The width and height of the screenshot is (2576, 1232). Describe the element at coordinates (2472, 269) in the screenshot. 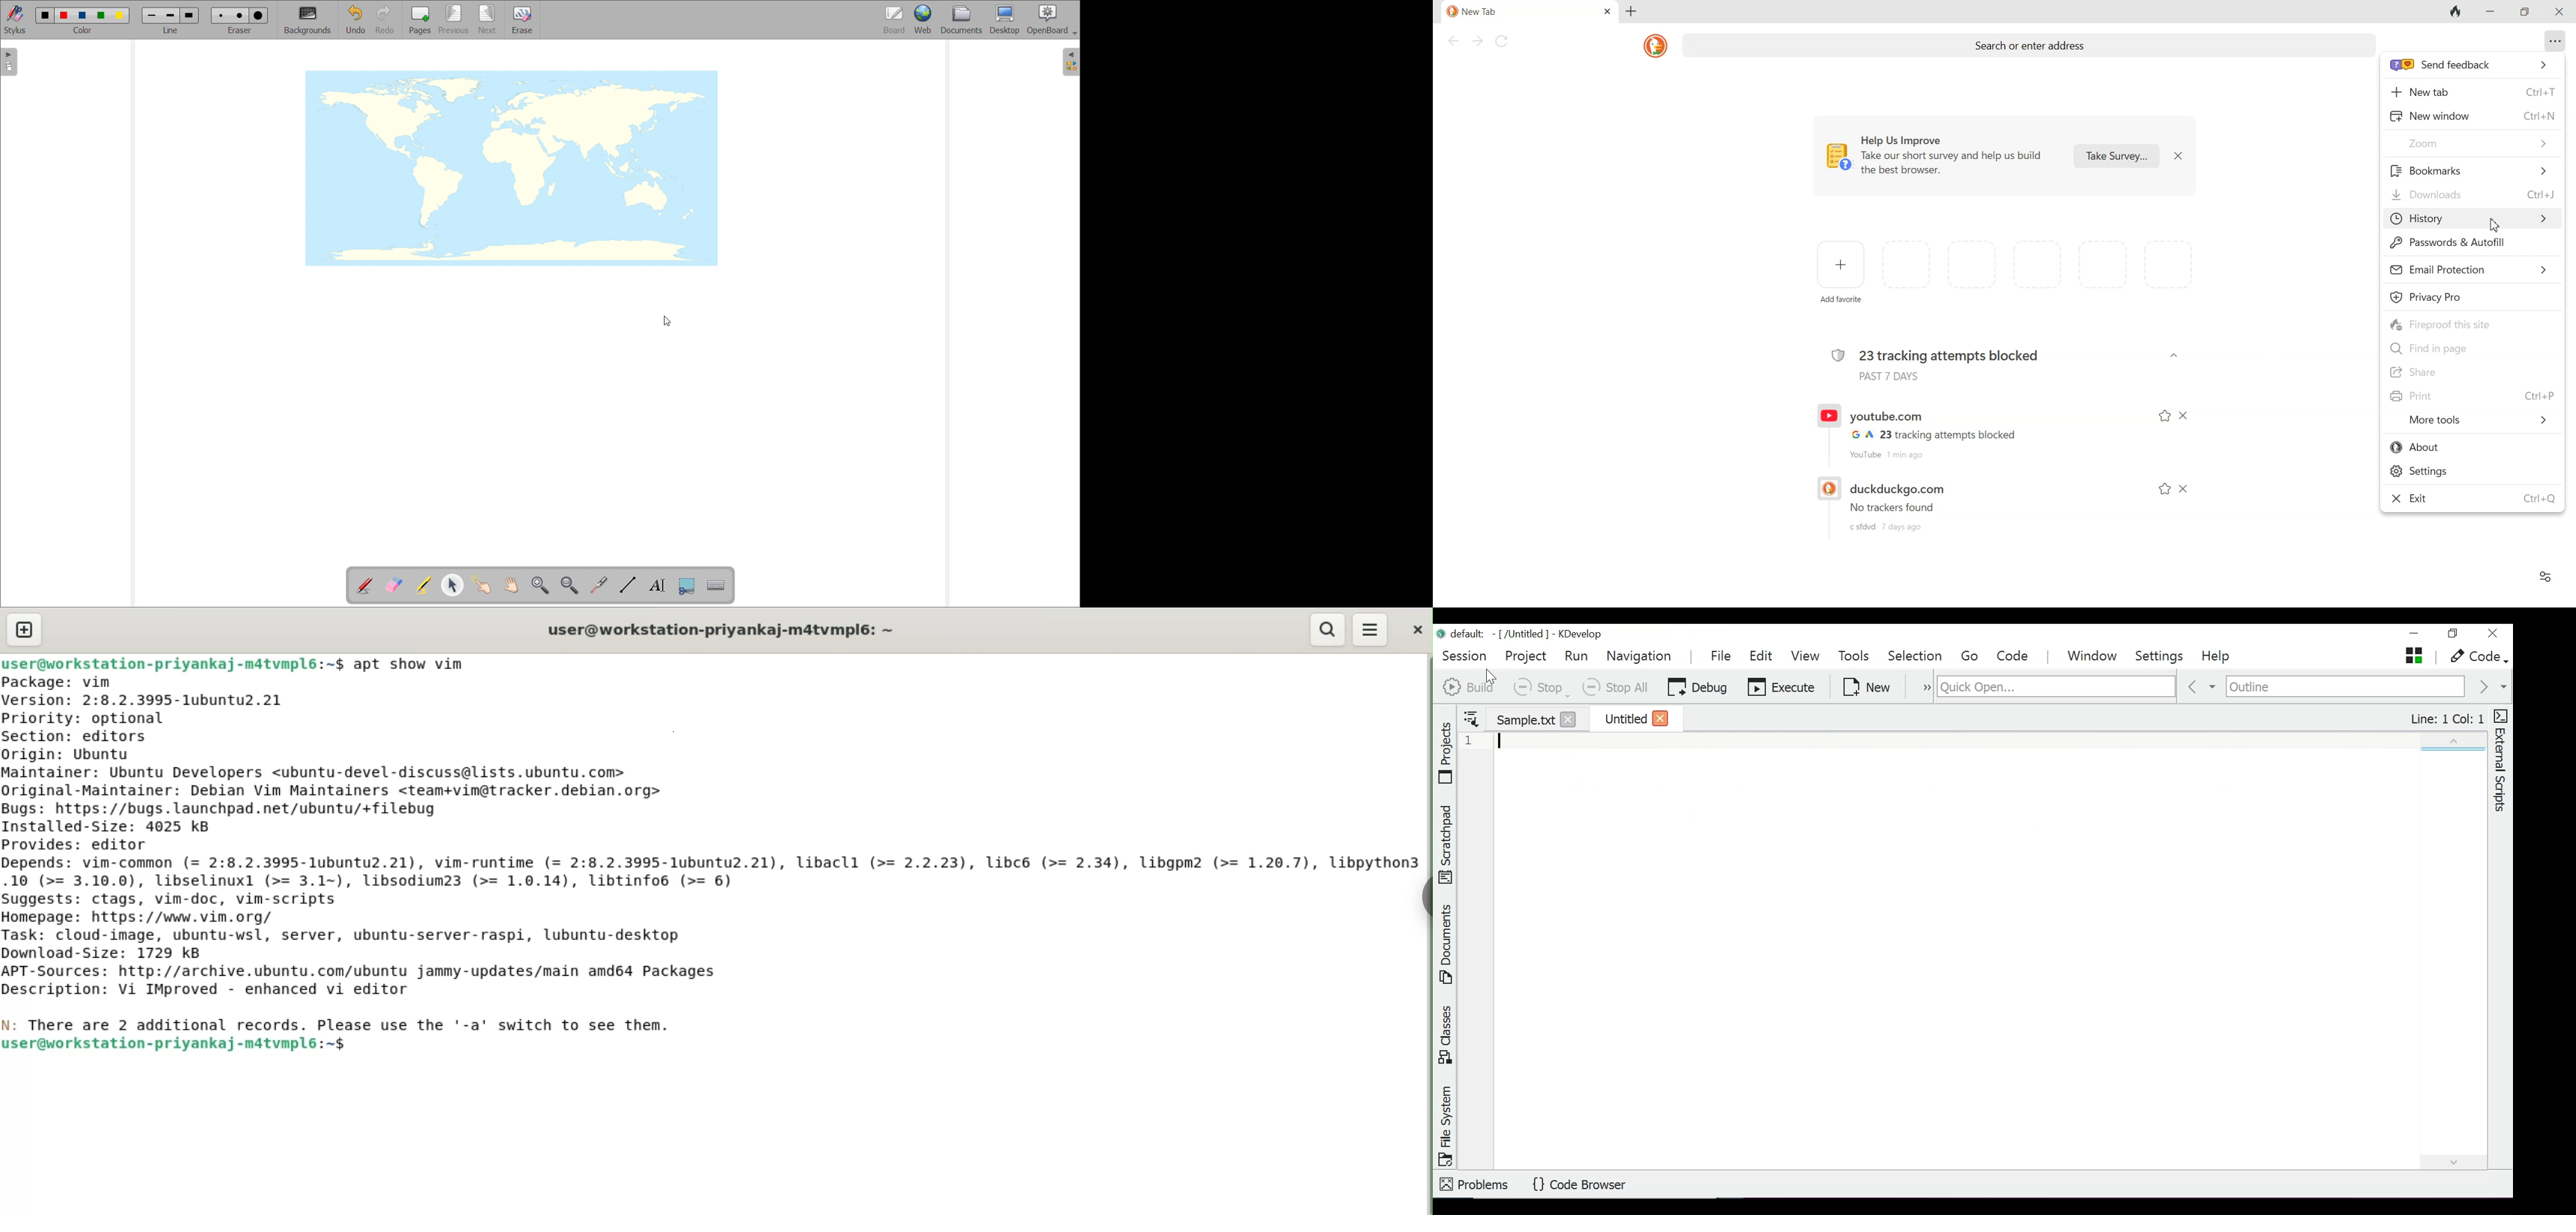

I see `Email Protection` at that location.